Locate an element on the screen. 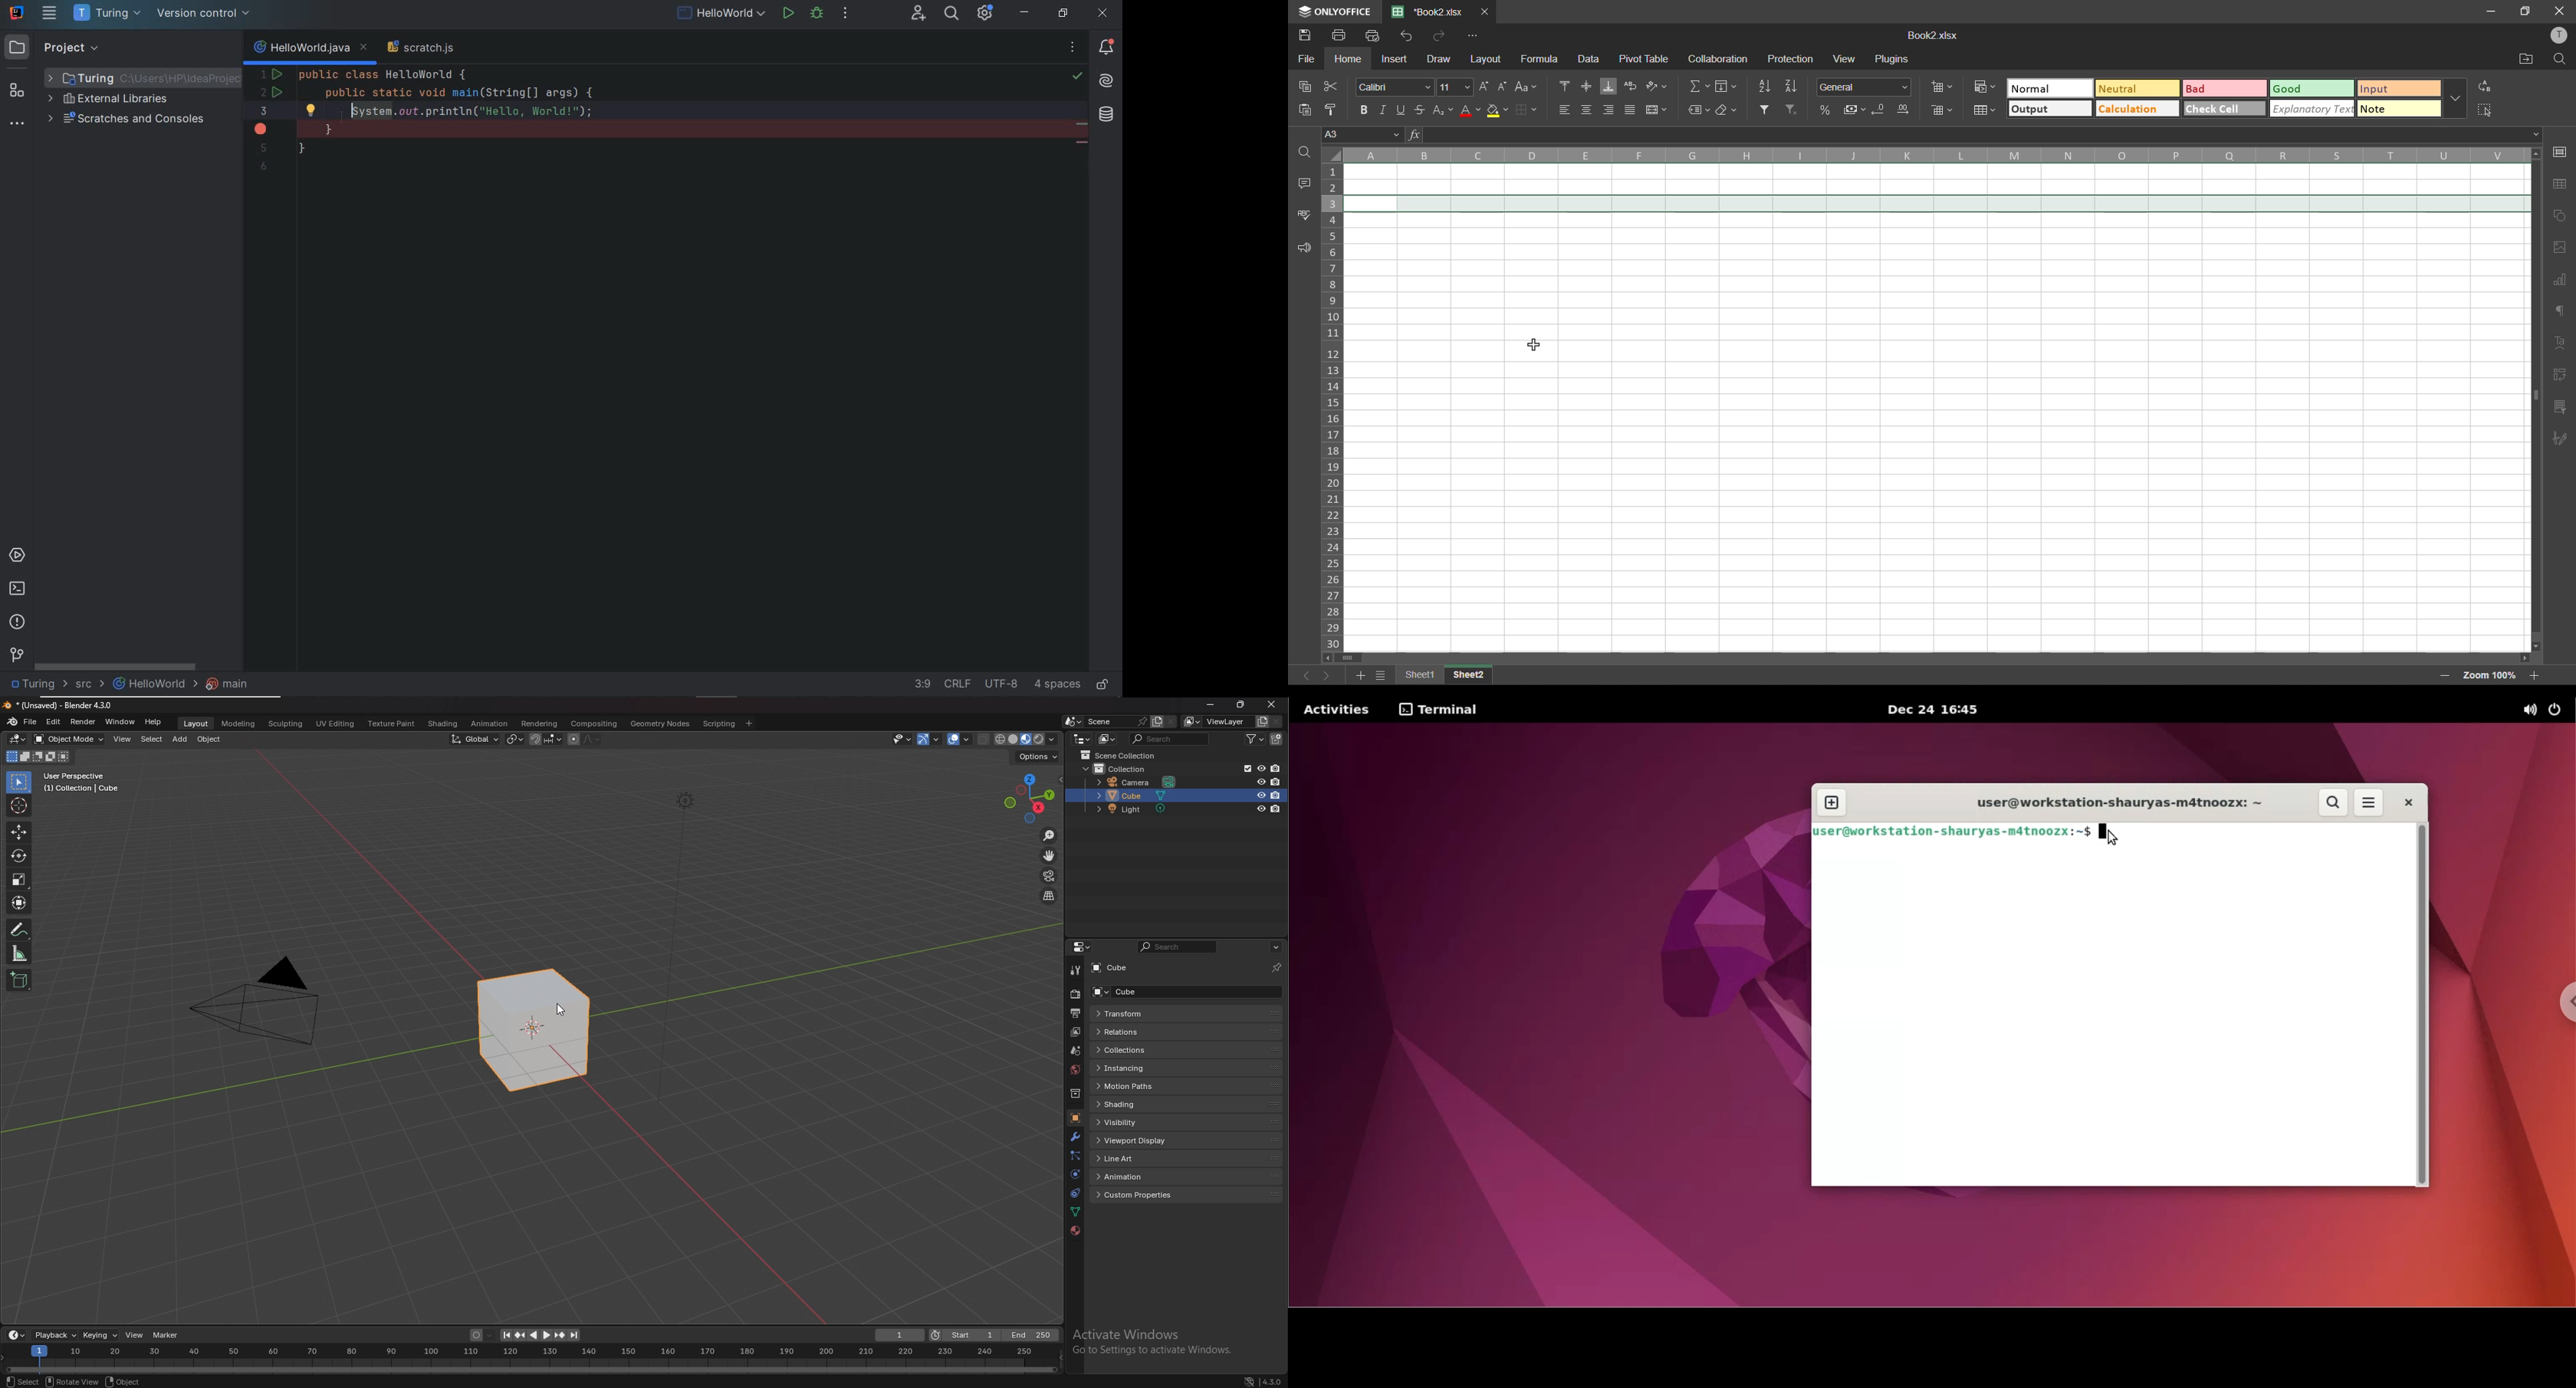 The height and width of the screenshot is (1400, 2576). toggle pin id is located at coordinates (1277, 966).